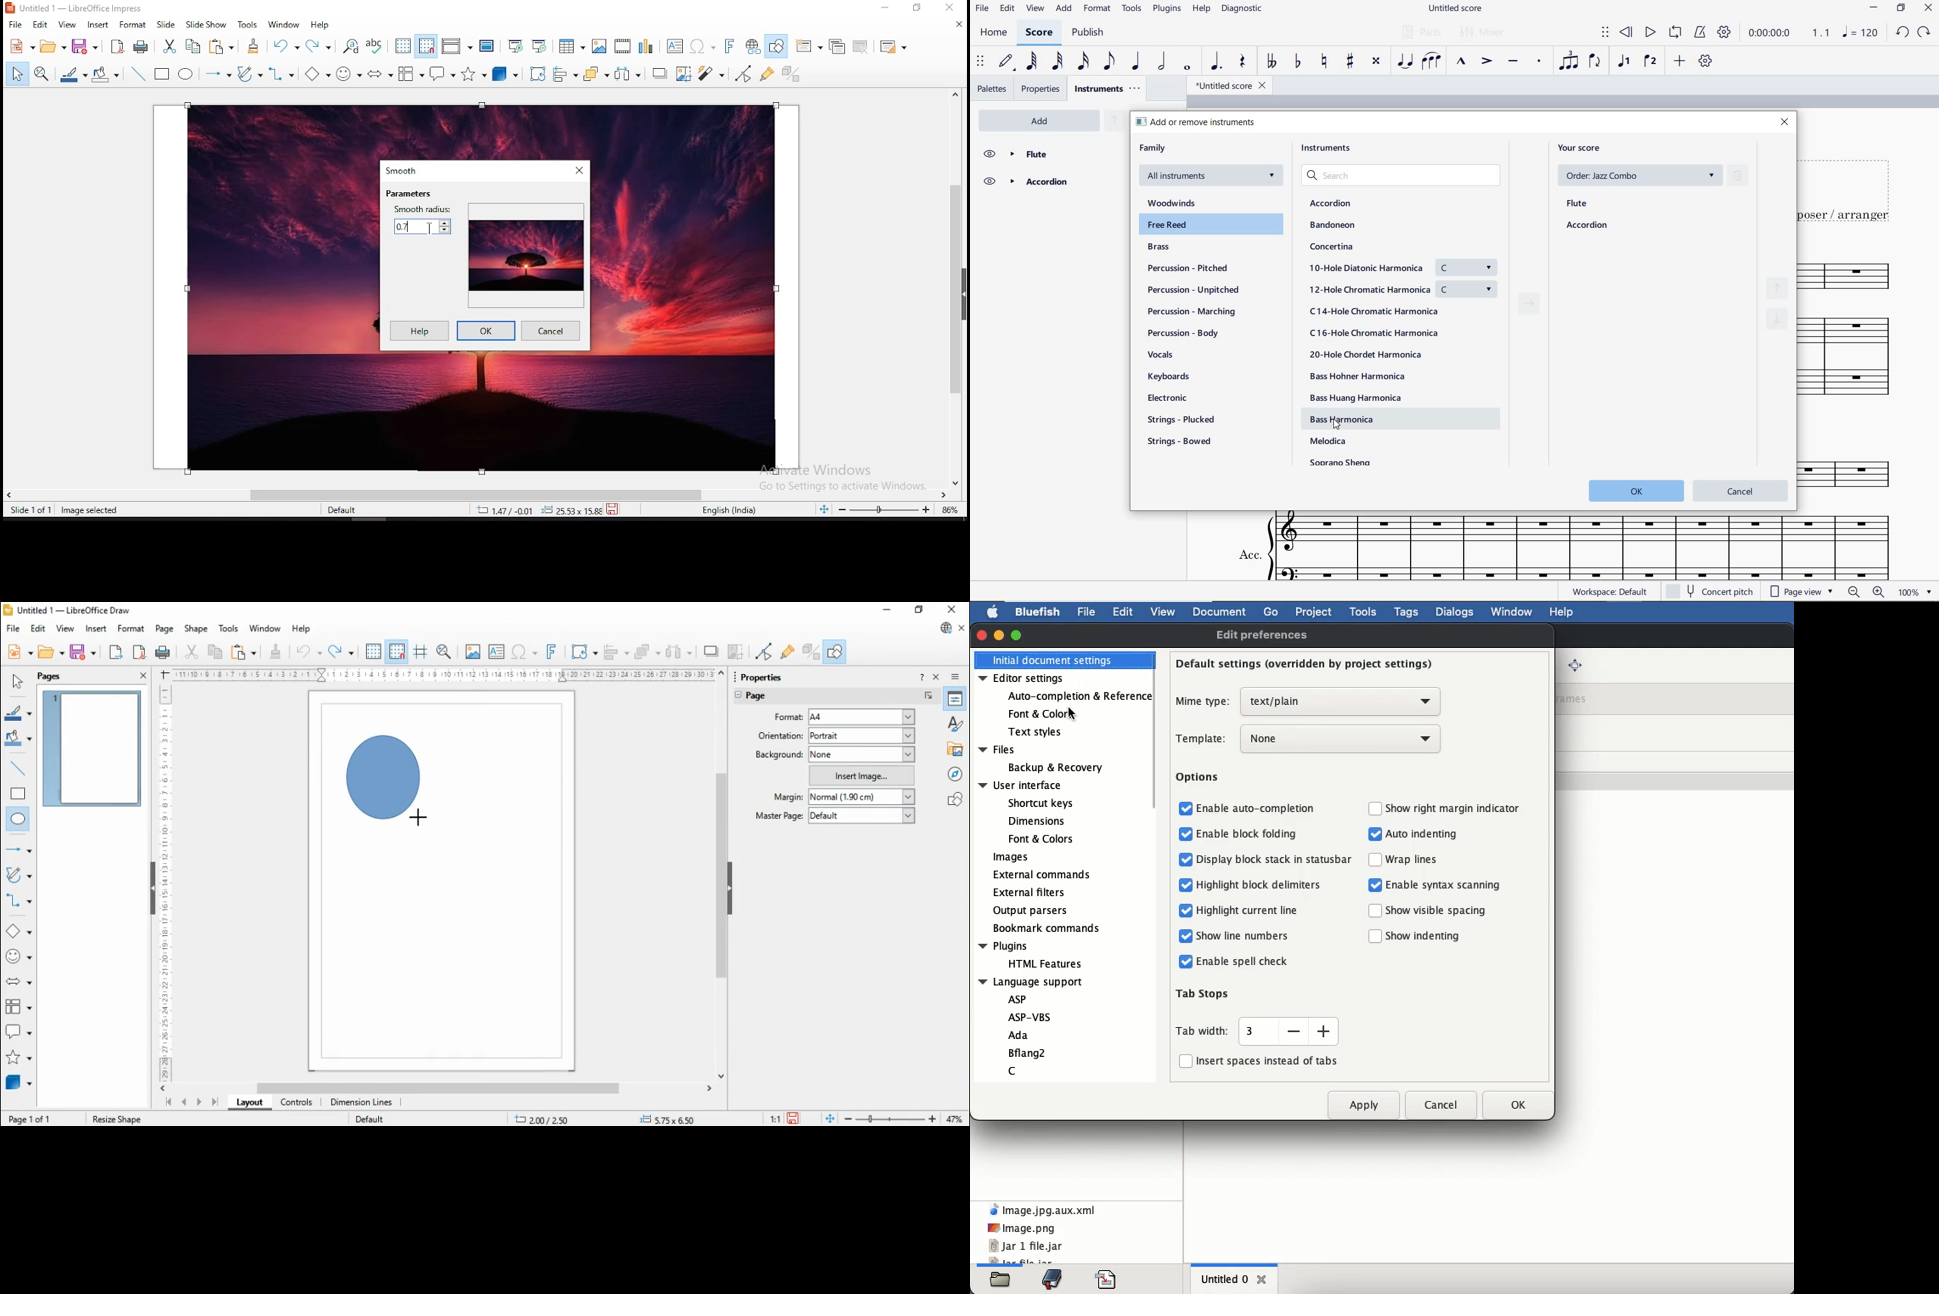 The width and height of the screenshot is (1960, 1316). I want to click on cursor, so click(1338, 429).